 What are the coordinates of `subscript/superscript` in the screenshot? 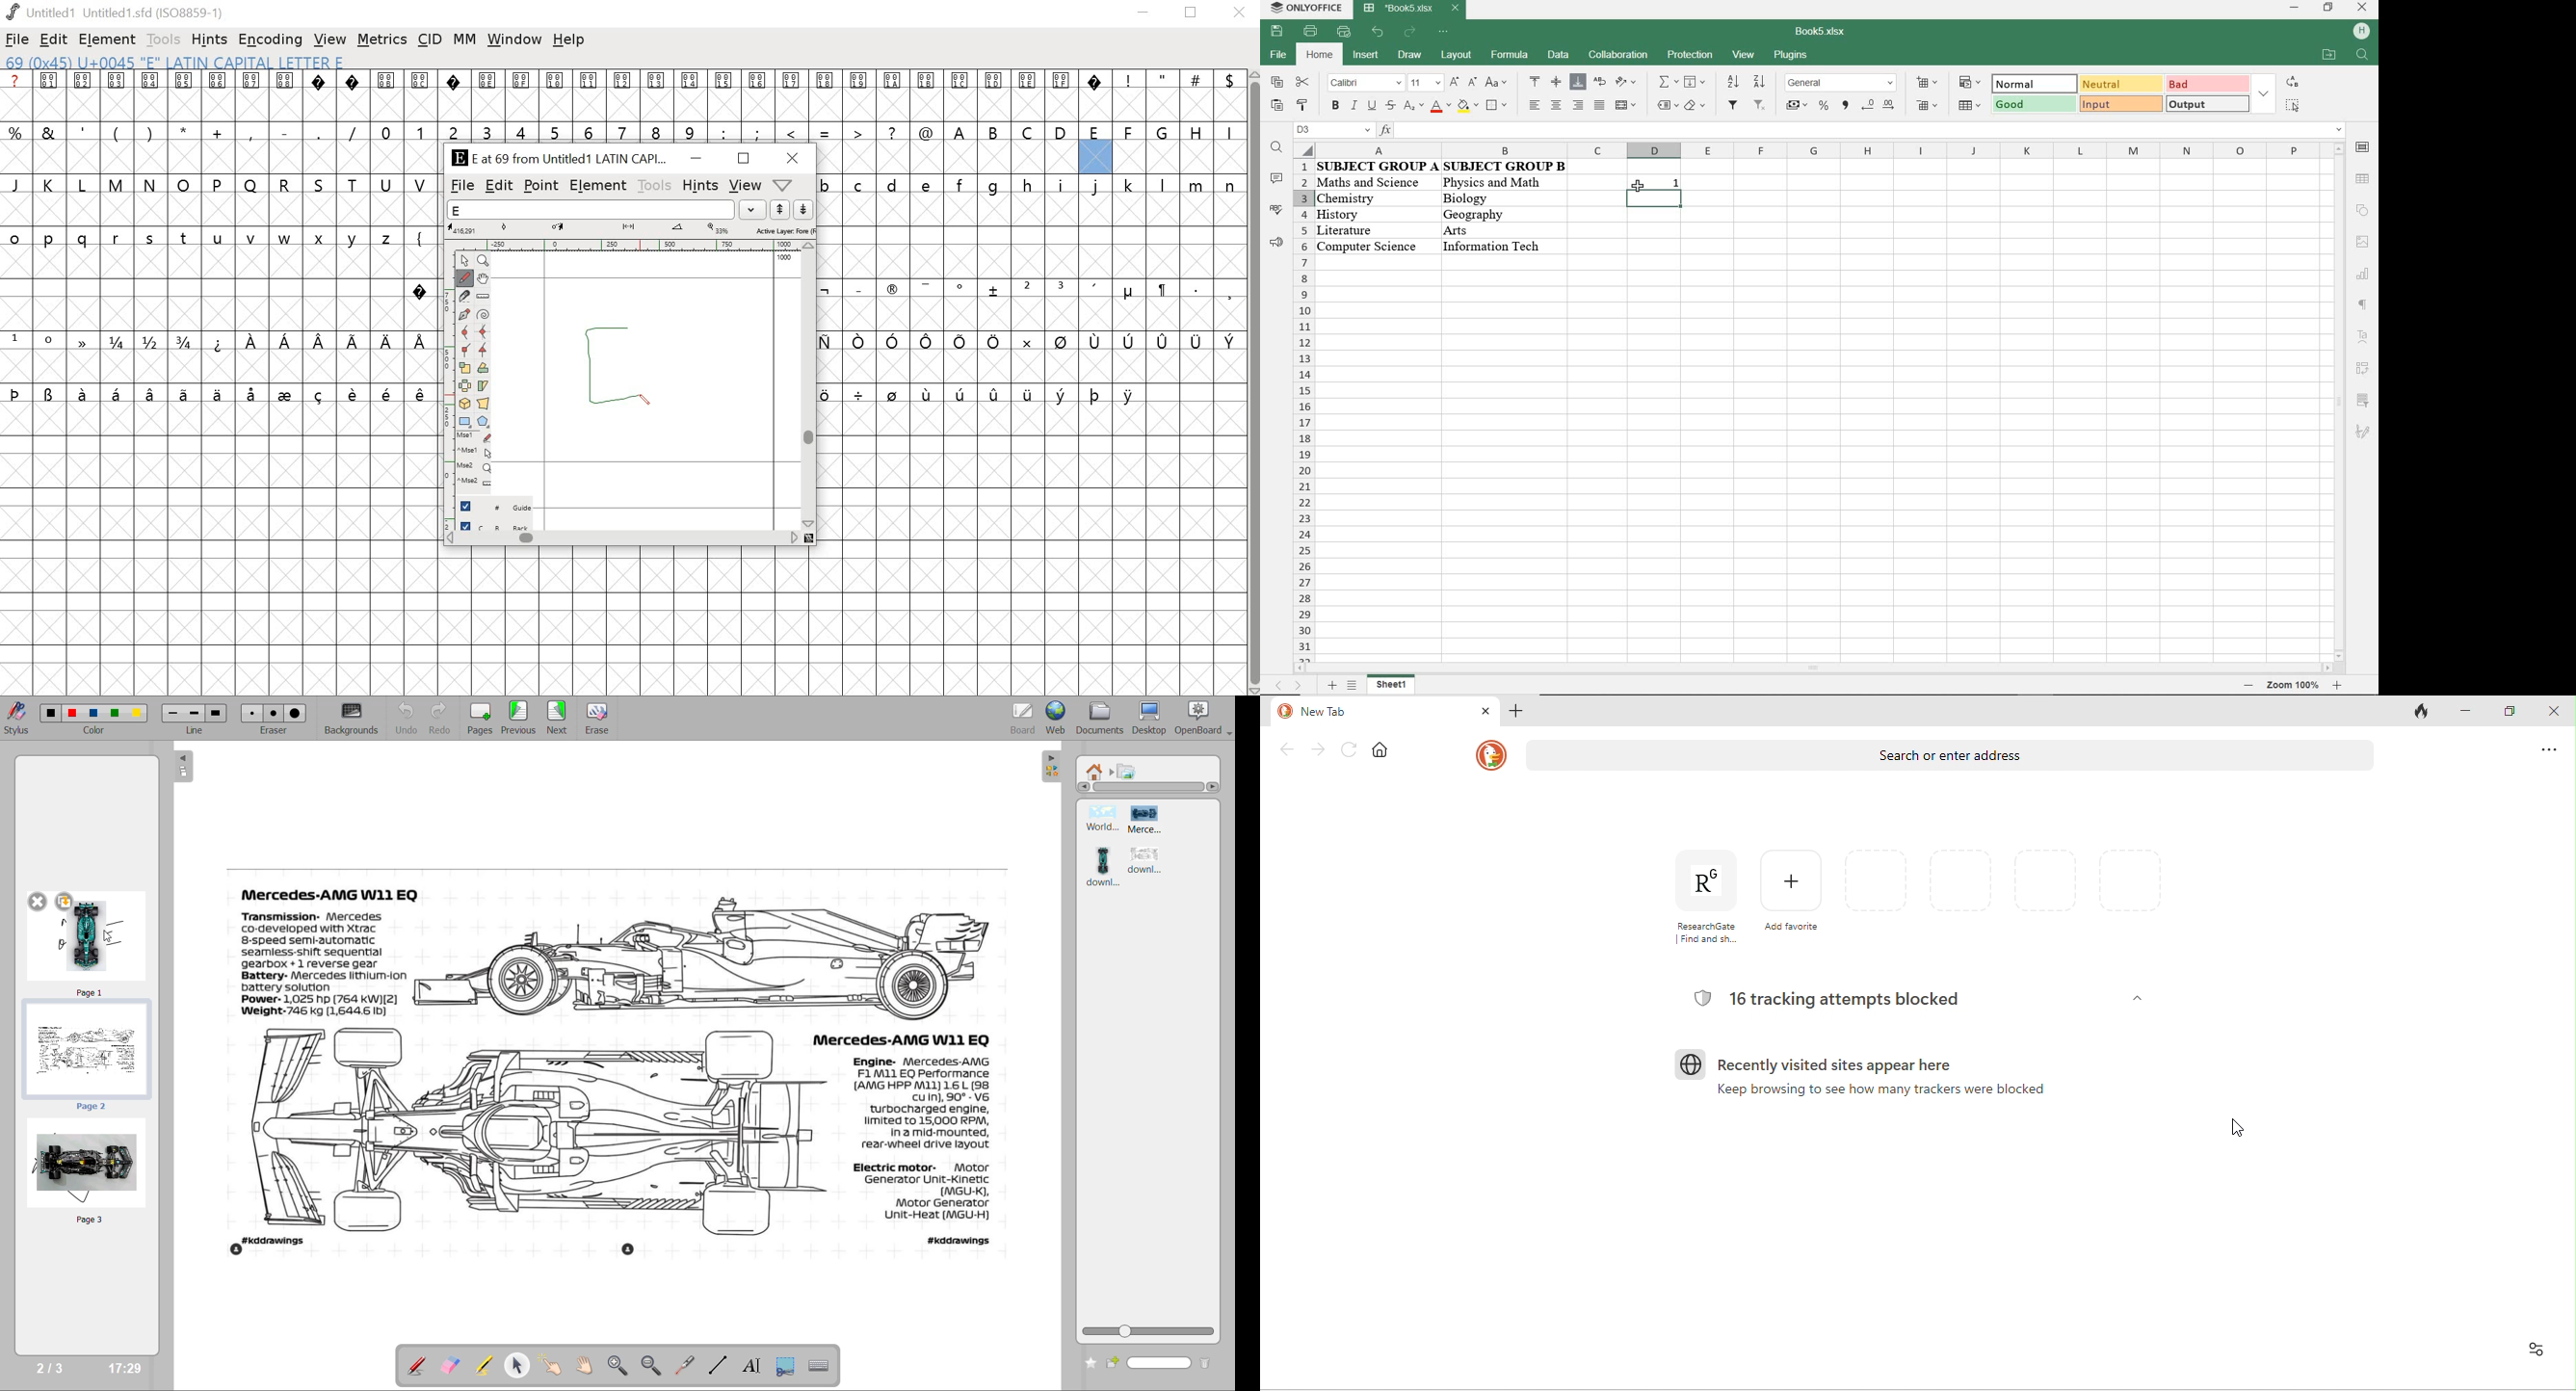 It's located at (1413, 106).